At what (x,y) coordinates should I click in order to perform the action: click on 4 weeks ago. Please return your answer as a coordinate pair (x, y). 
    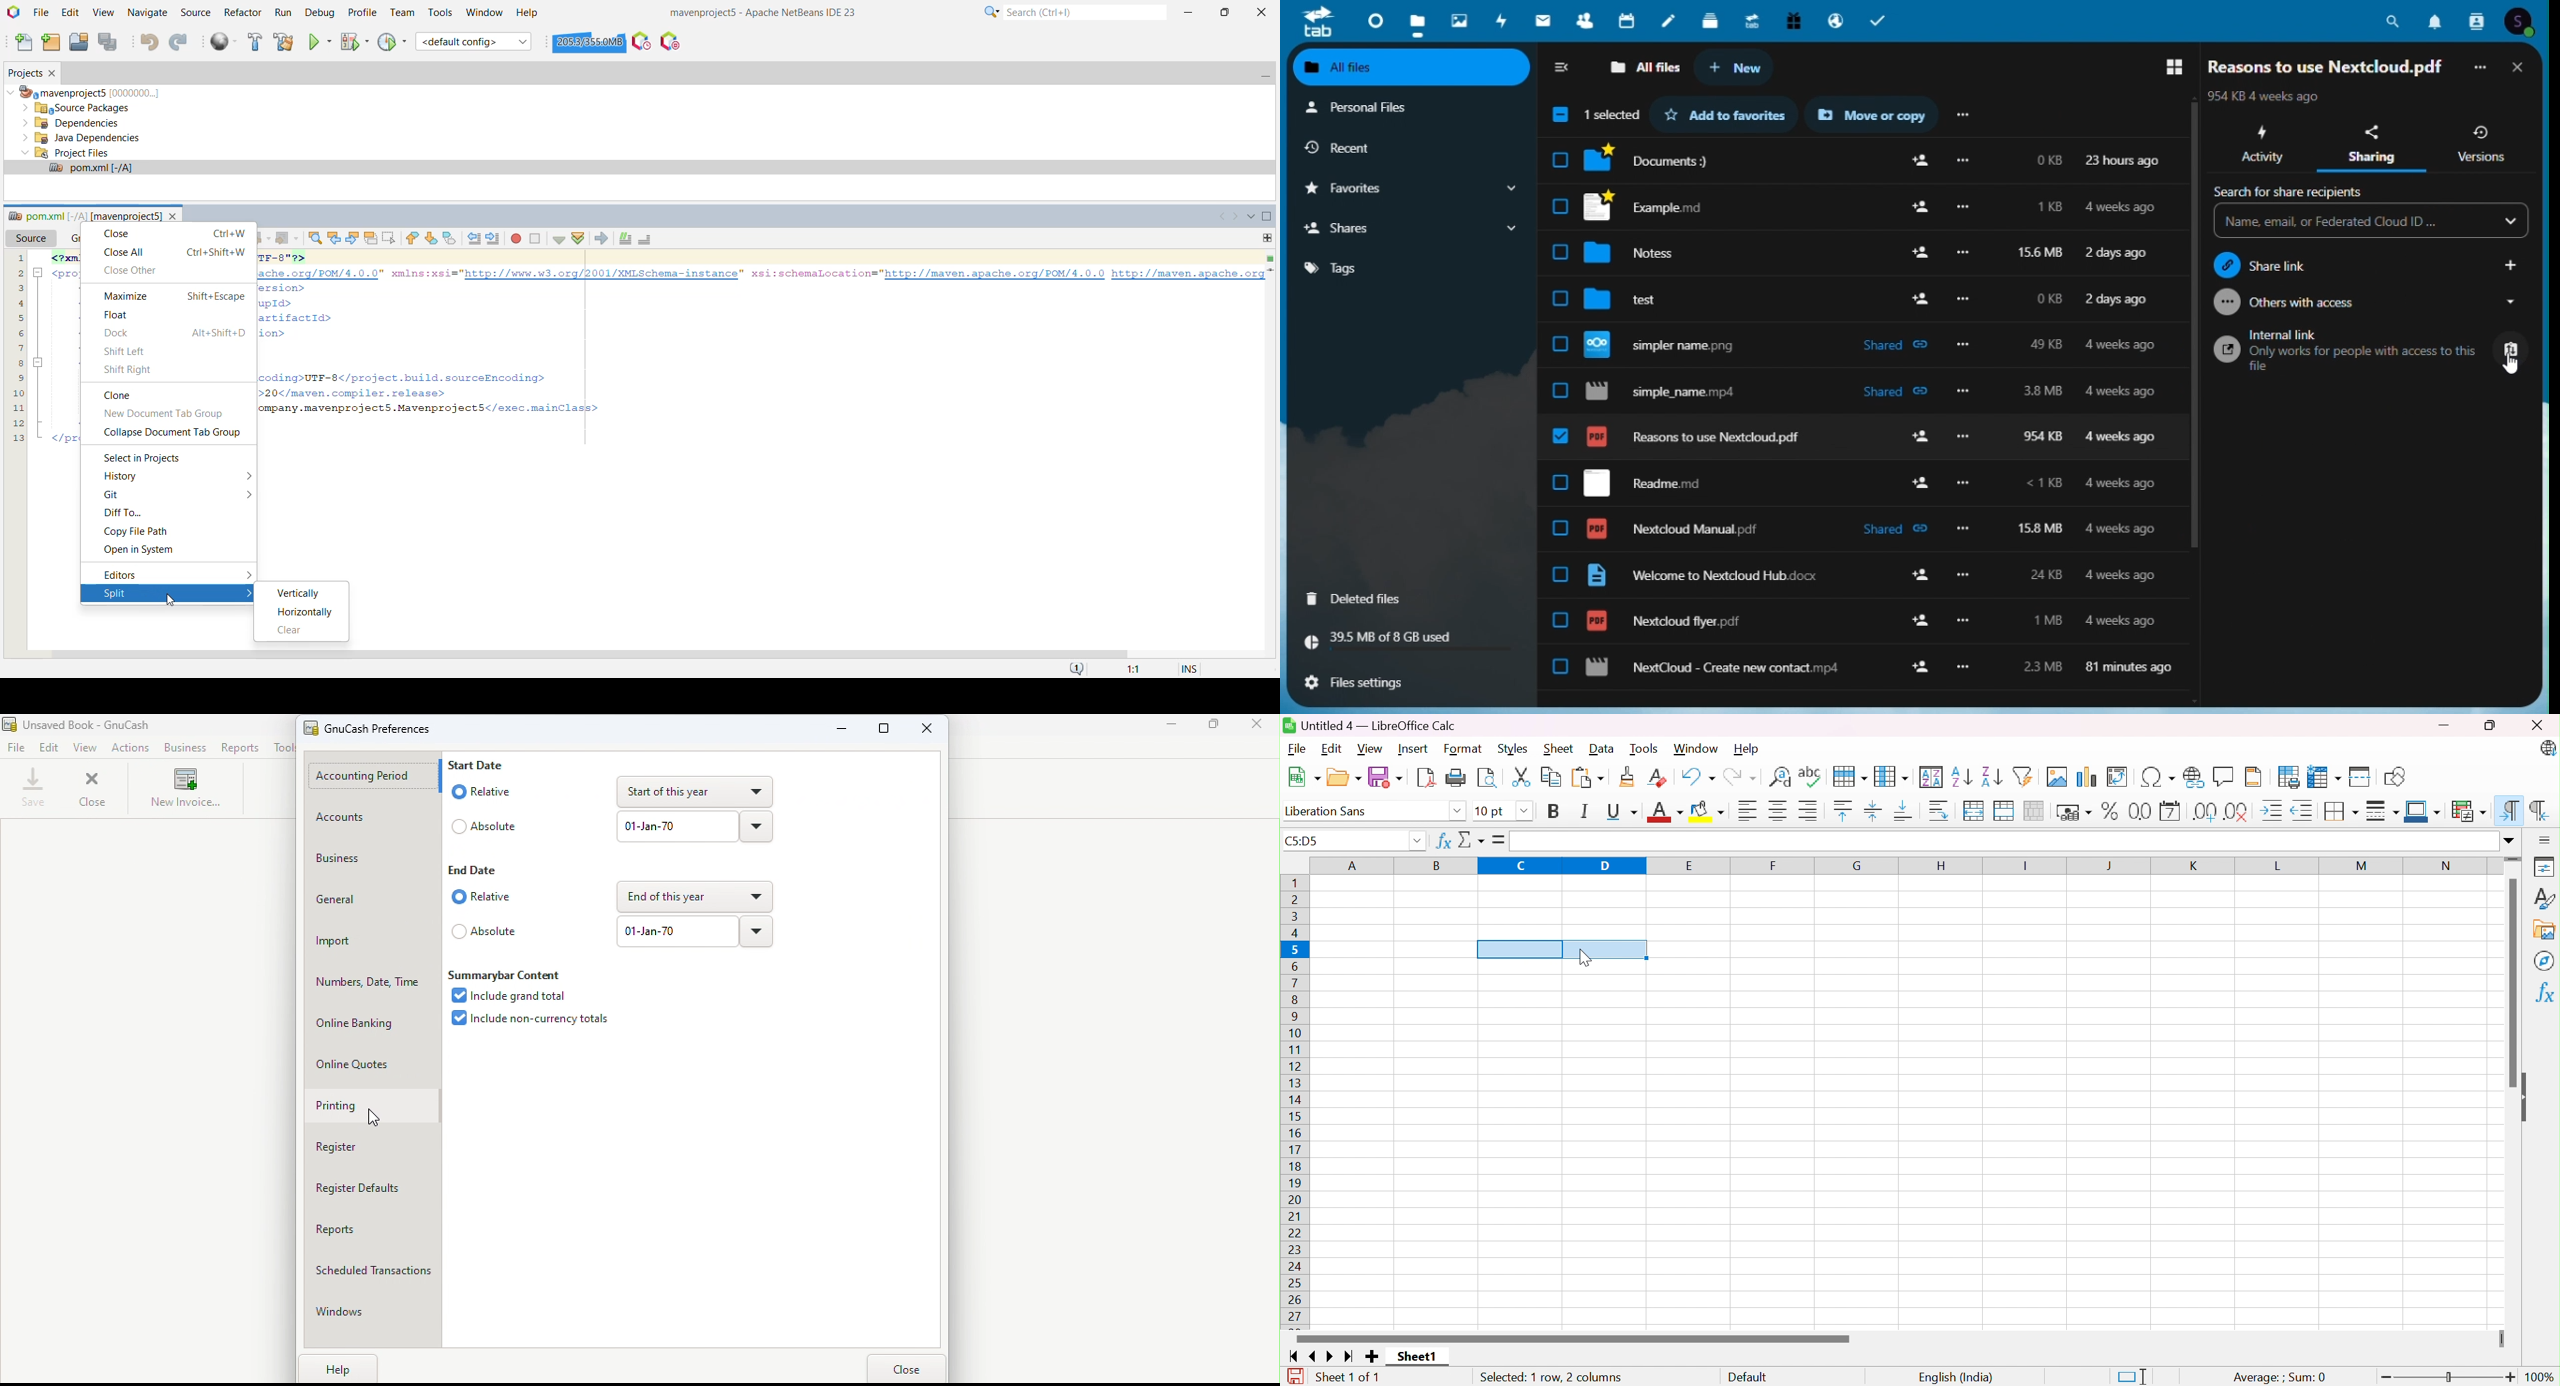
    Looking at the image, I should click on (2125, 531).